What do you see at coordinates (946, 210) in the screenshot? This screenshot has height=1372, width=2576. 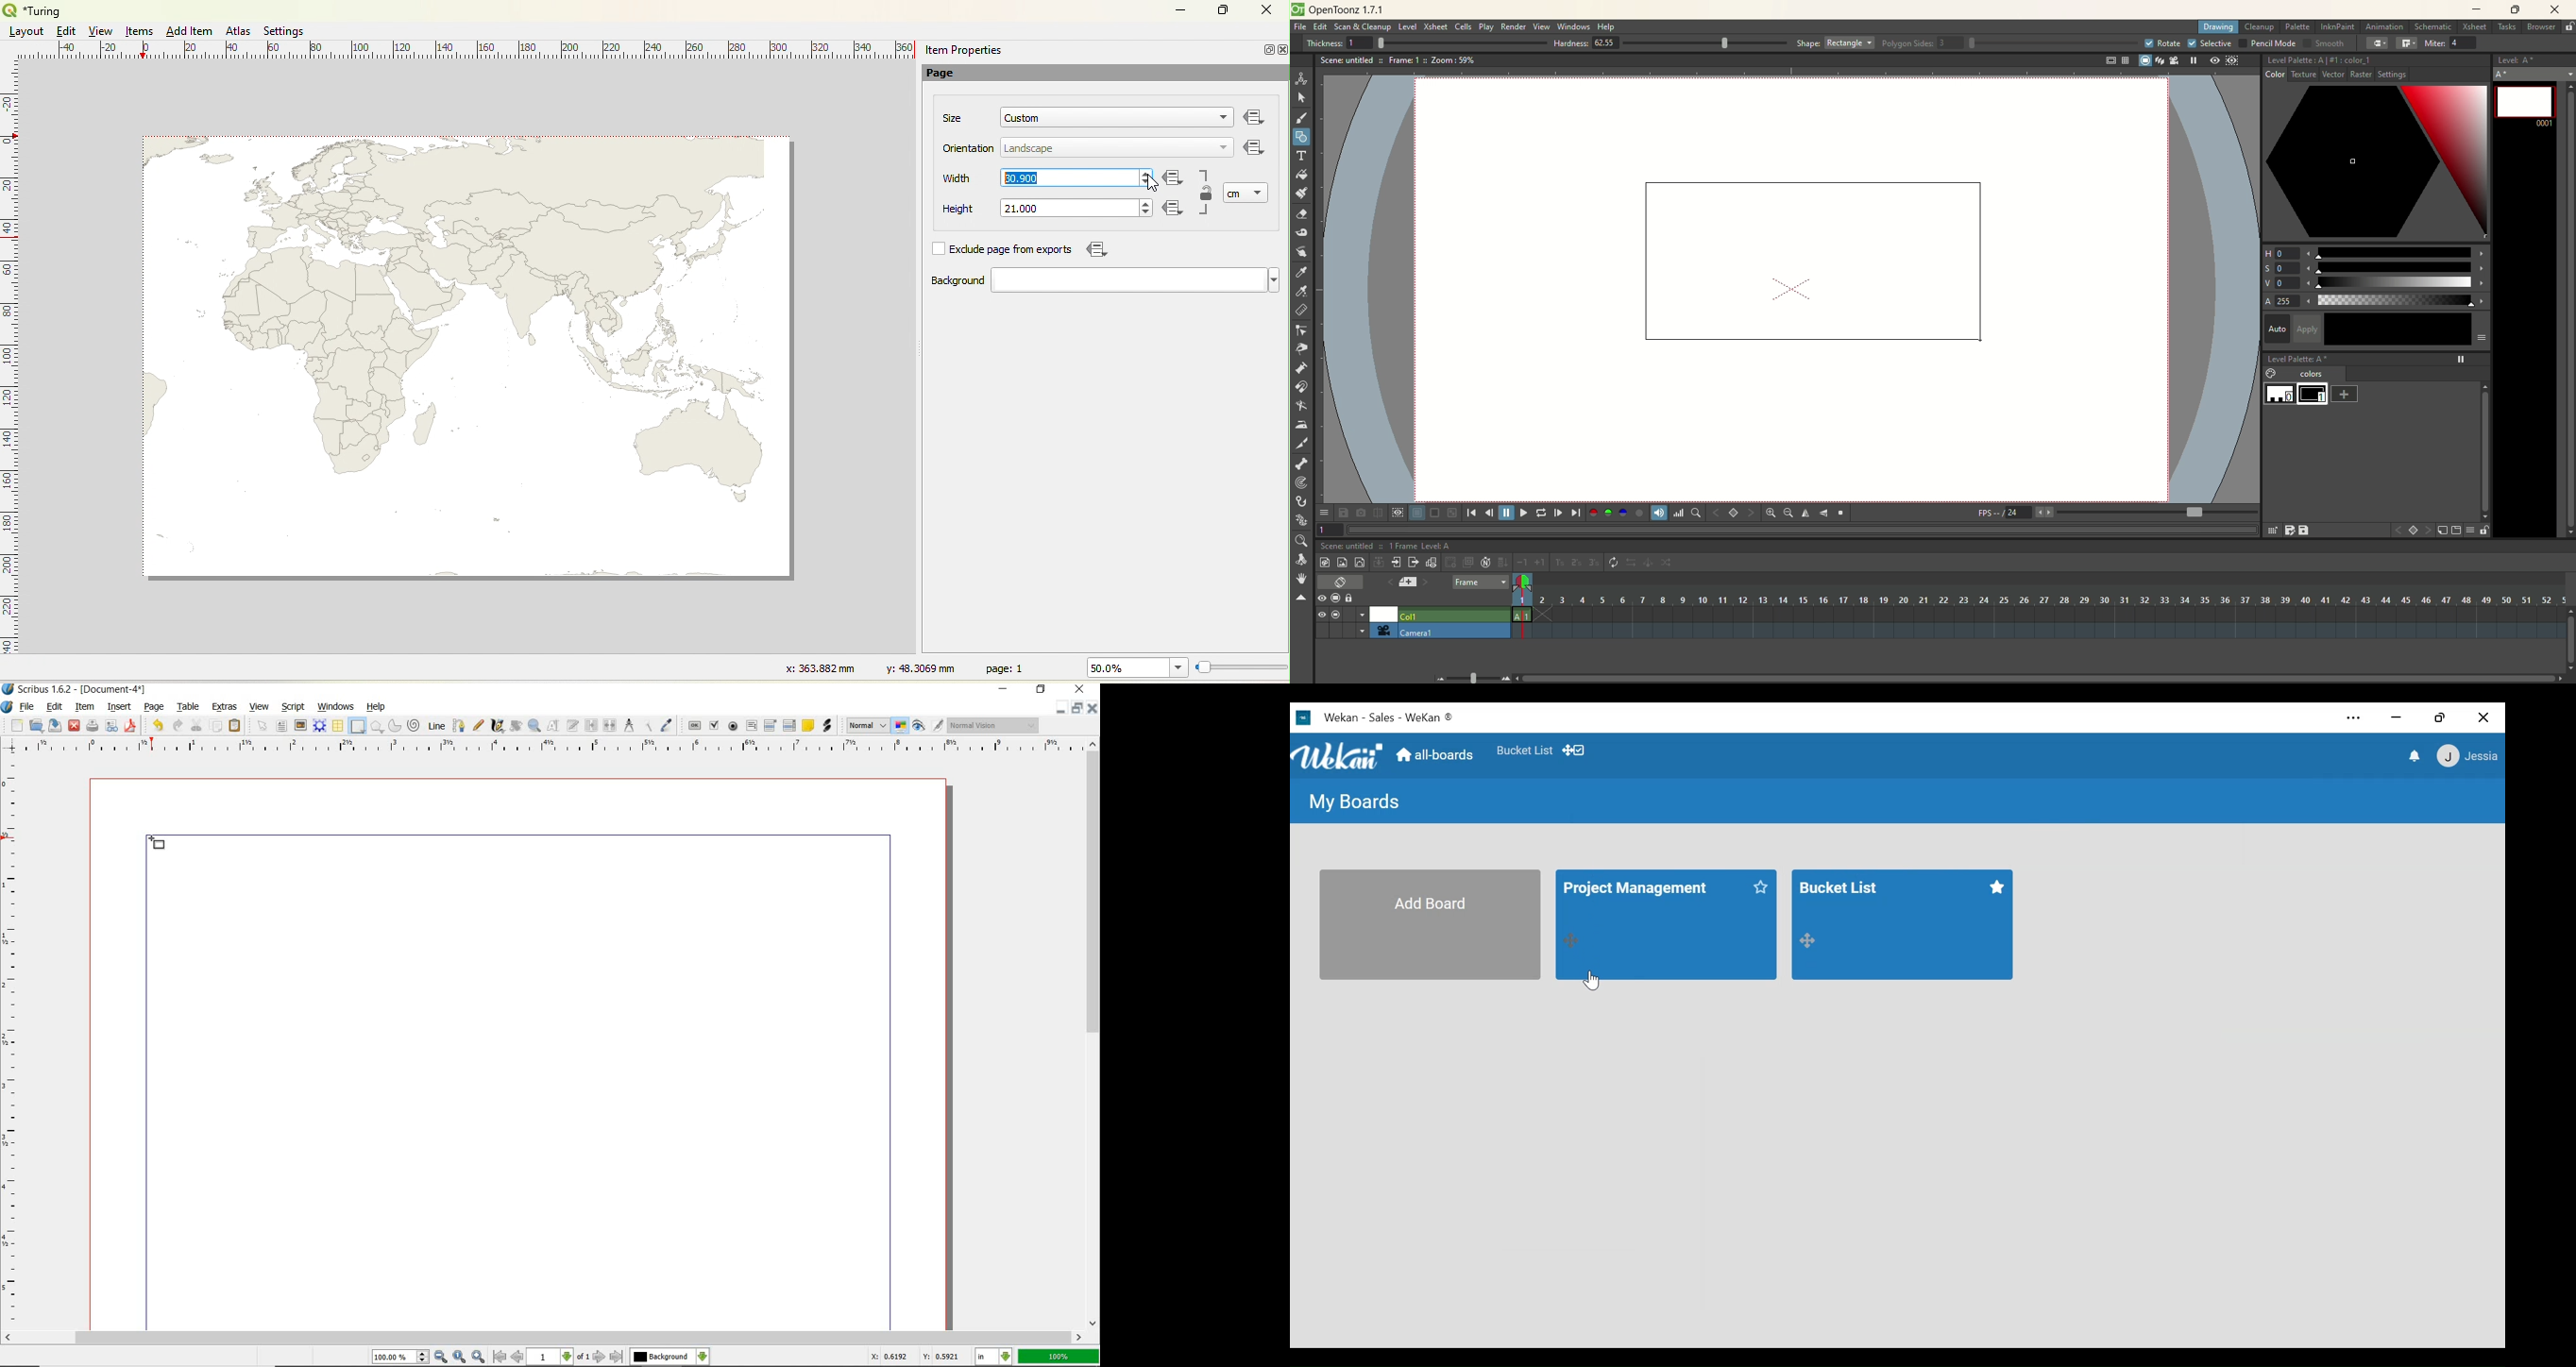 I see `Height` at bounding box center [946, 210].